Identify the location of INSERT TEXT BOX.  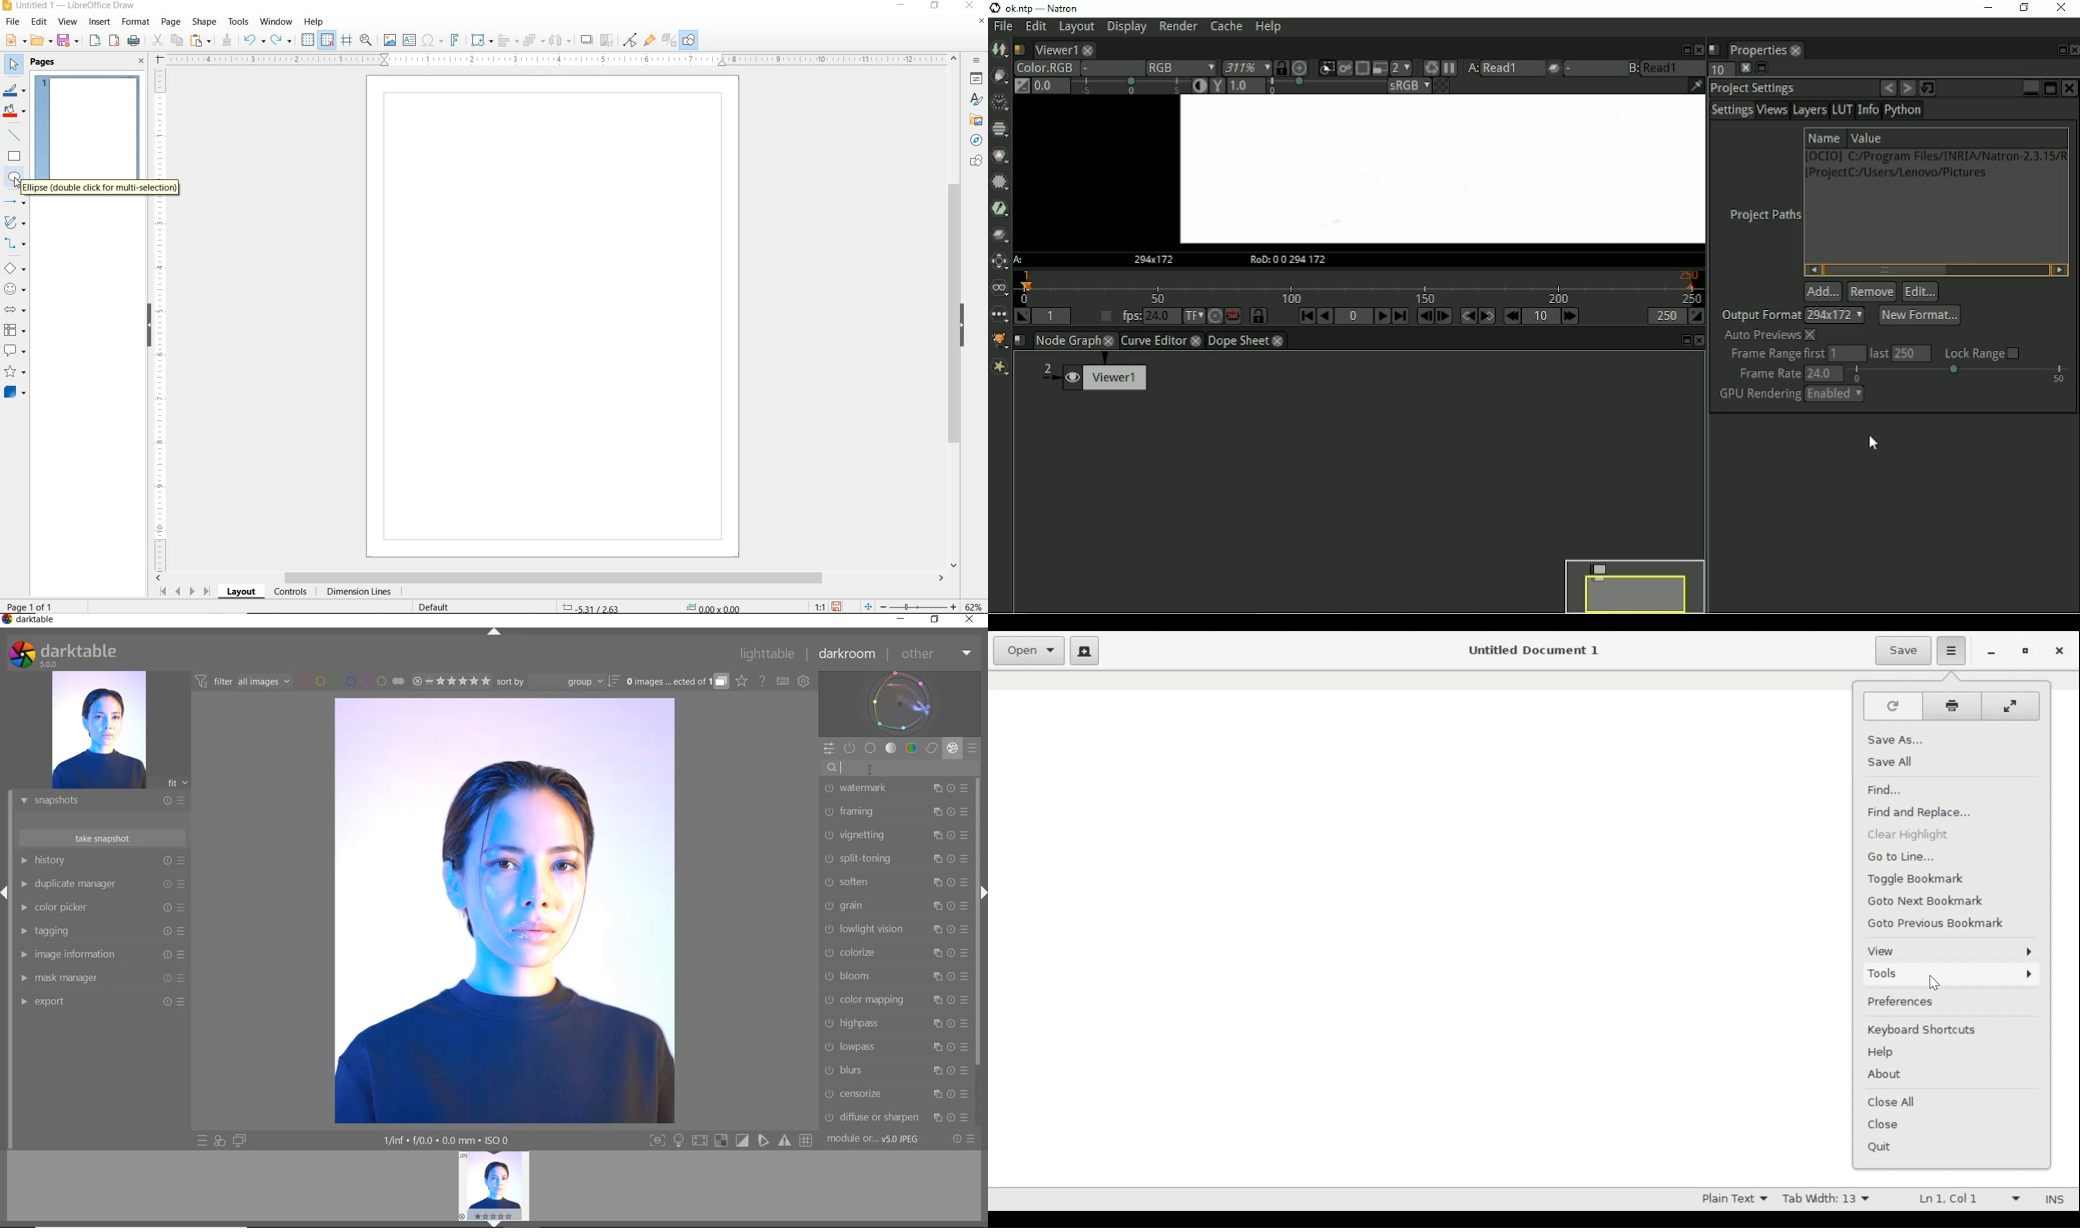
(410, 41).